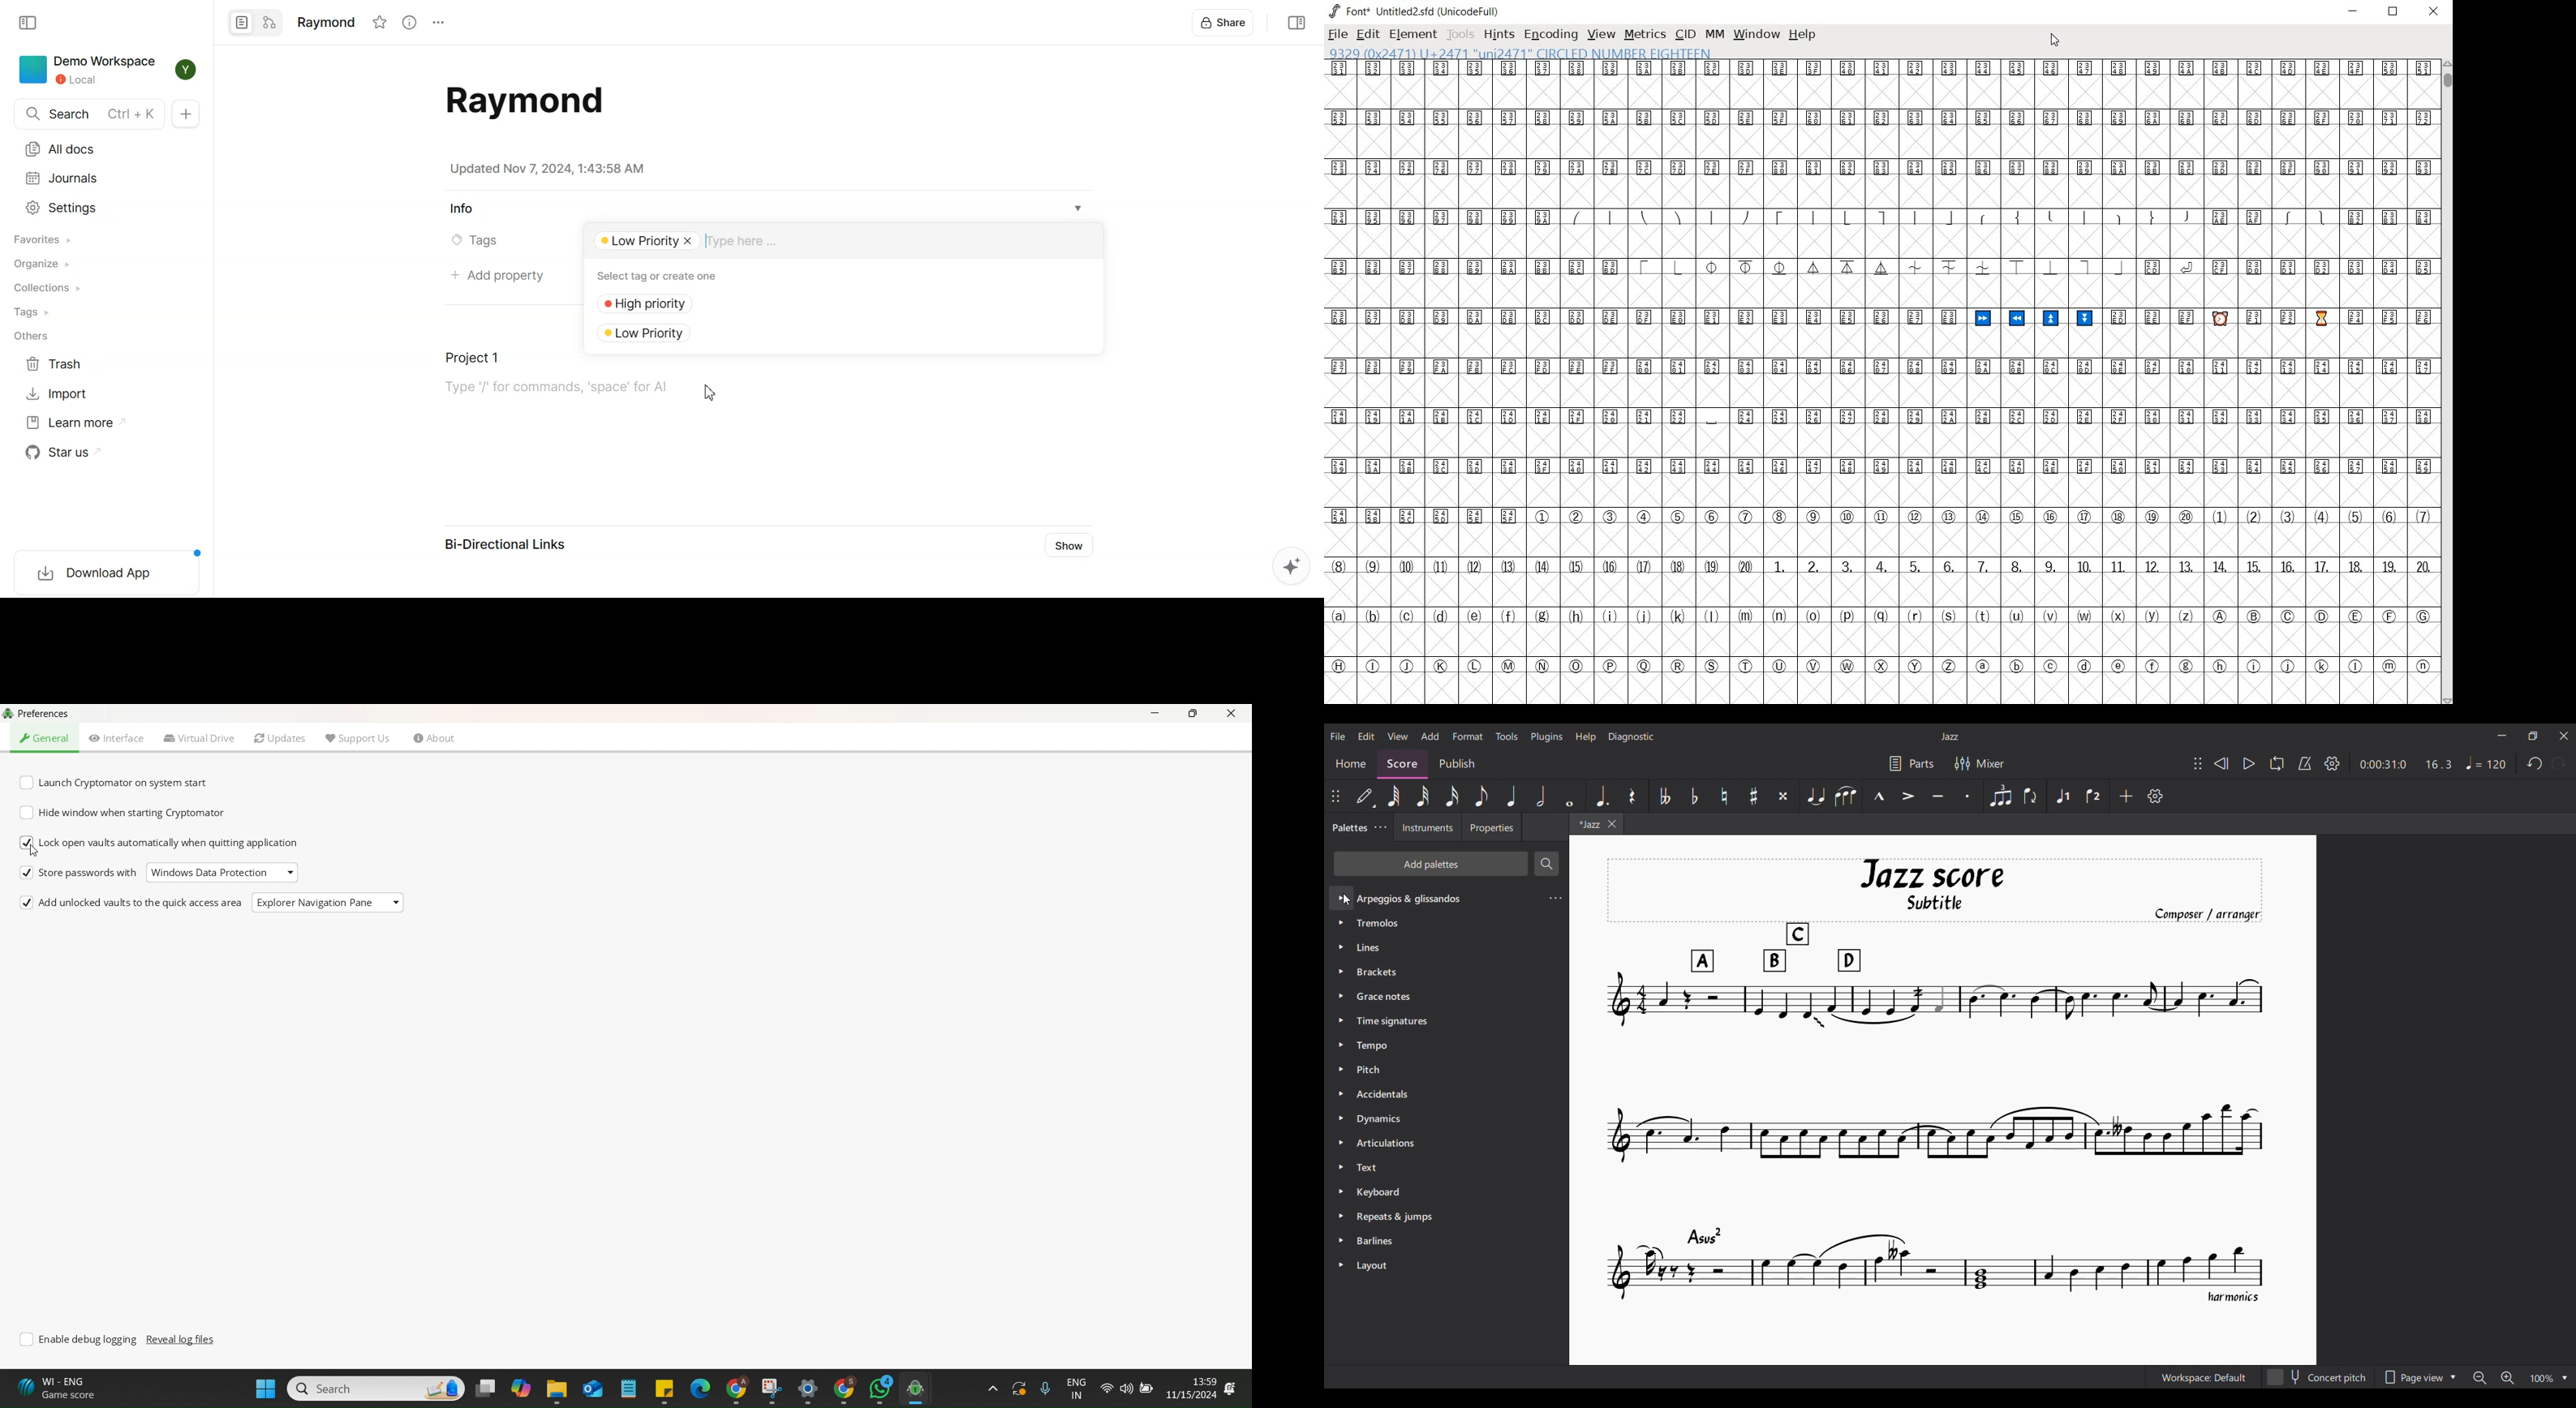 This screenshot has width=2576, height=1428. What do you see at coordinates (1425, 898) in the screenshot?
I see `Palette options` at bounding box center [1425, 898].